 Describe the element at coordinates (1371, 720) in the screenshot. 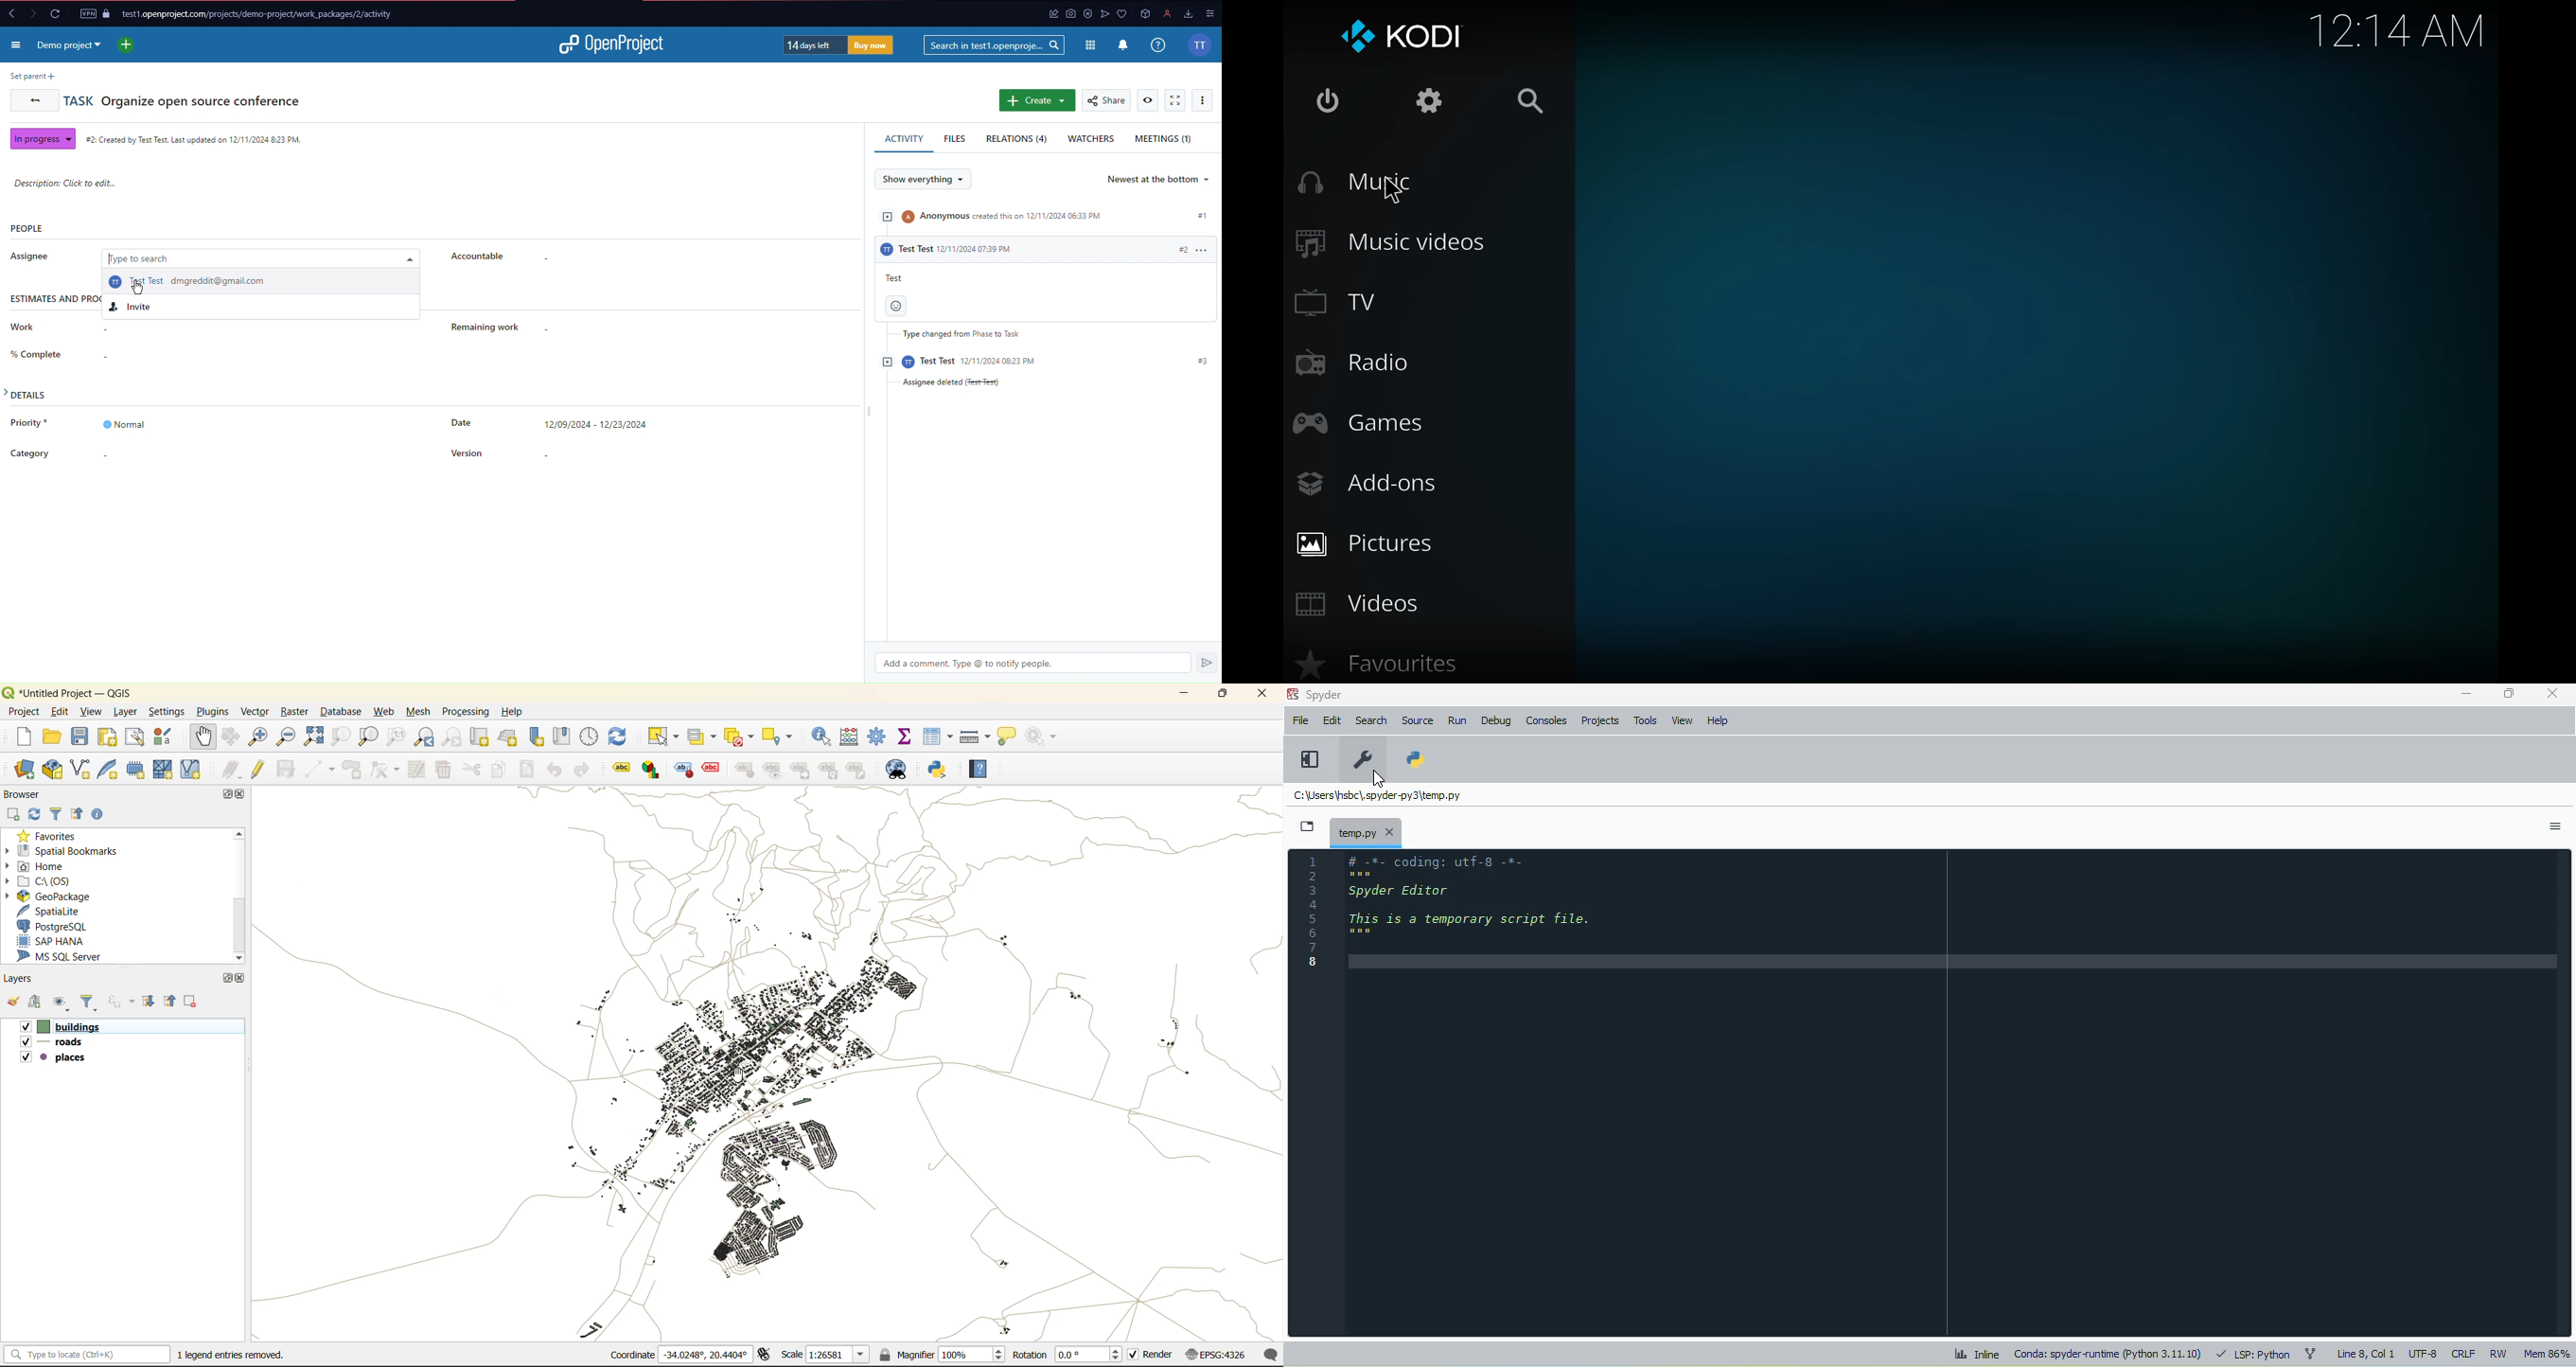

I see `search` at that location.